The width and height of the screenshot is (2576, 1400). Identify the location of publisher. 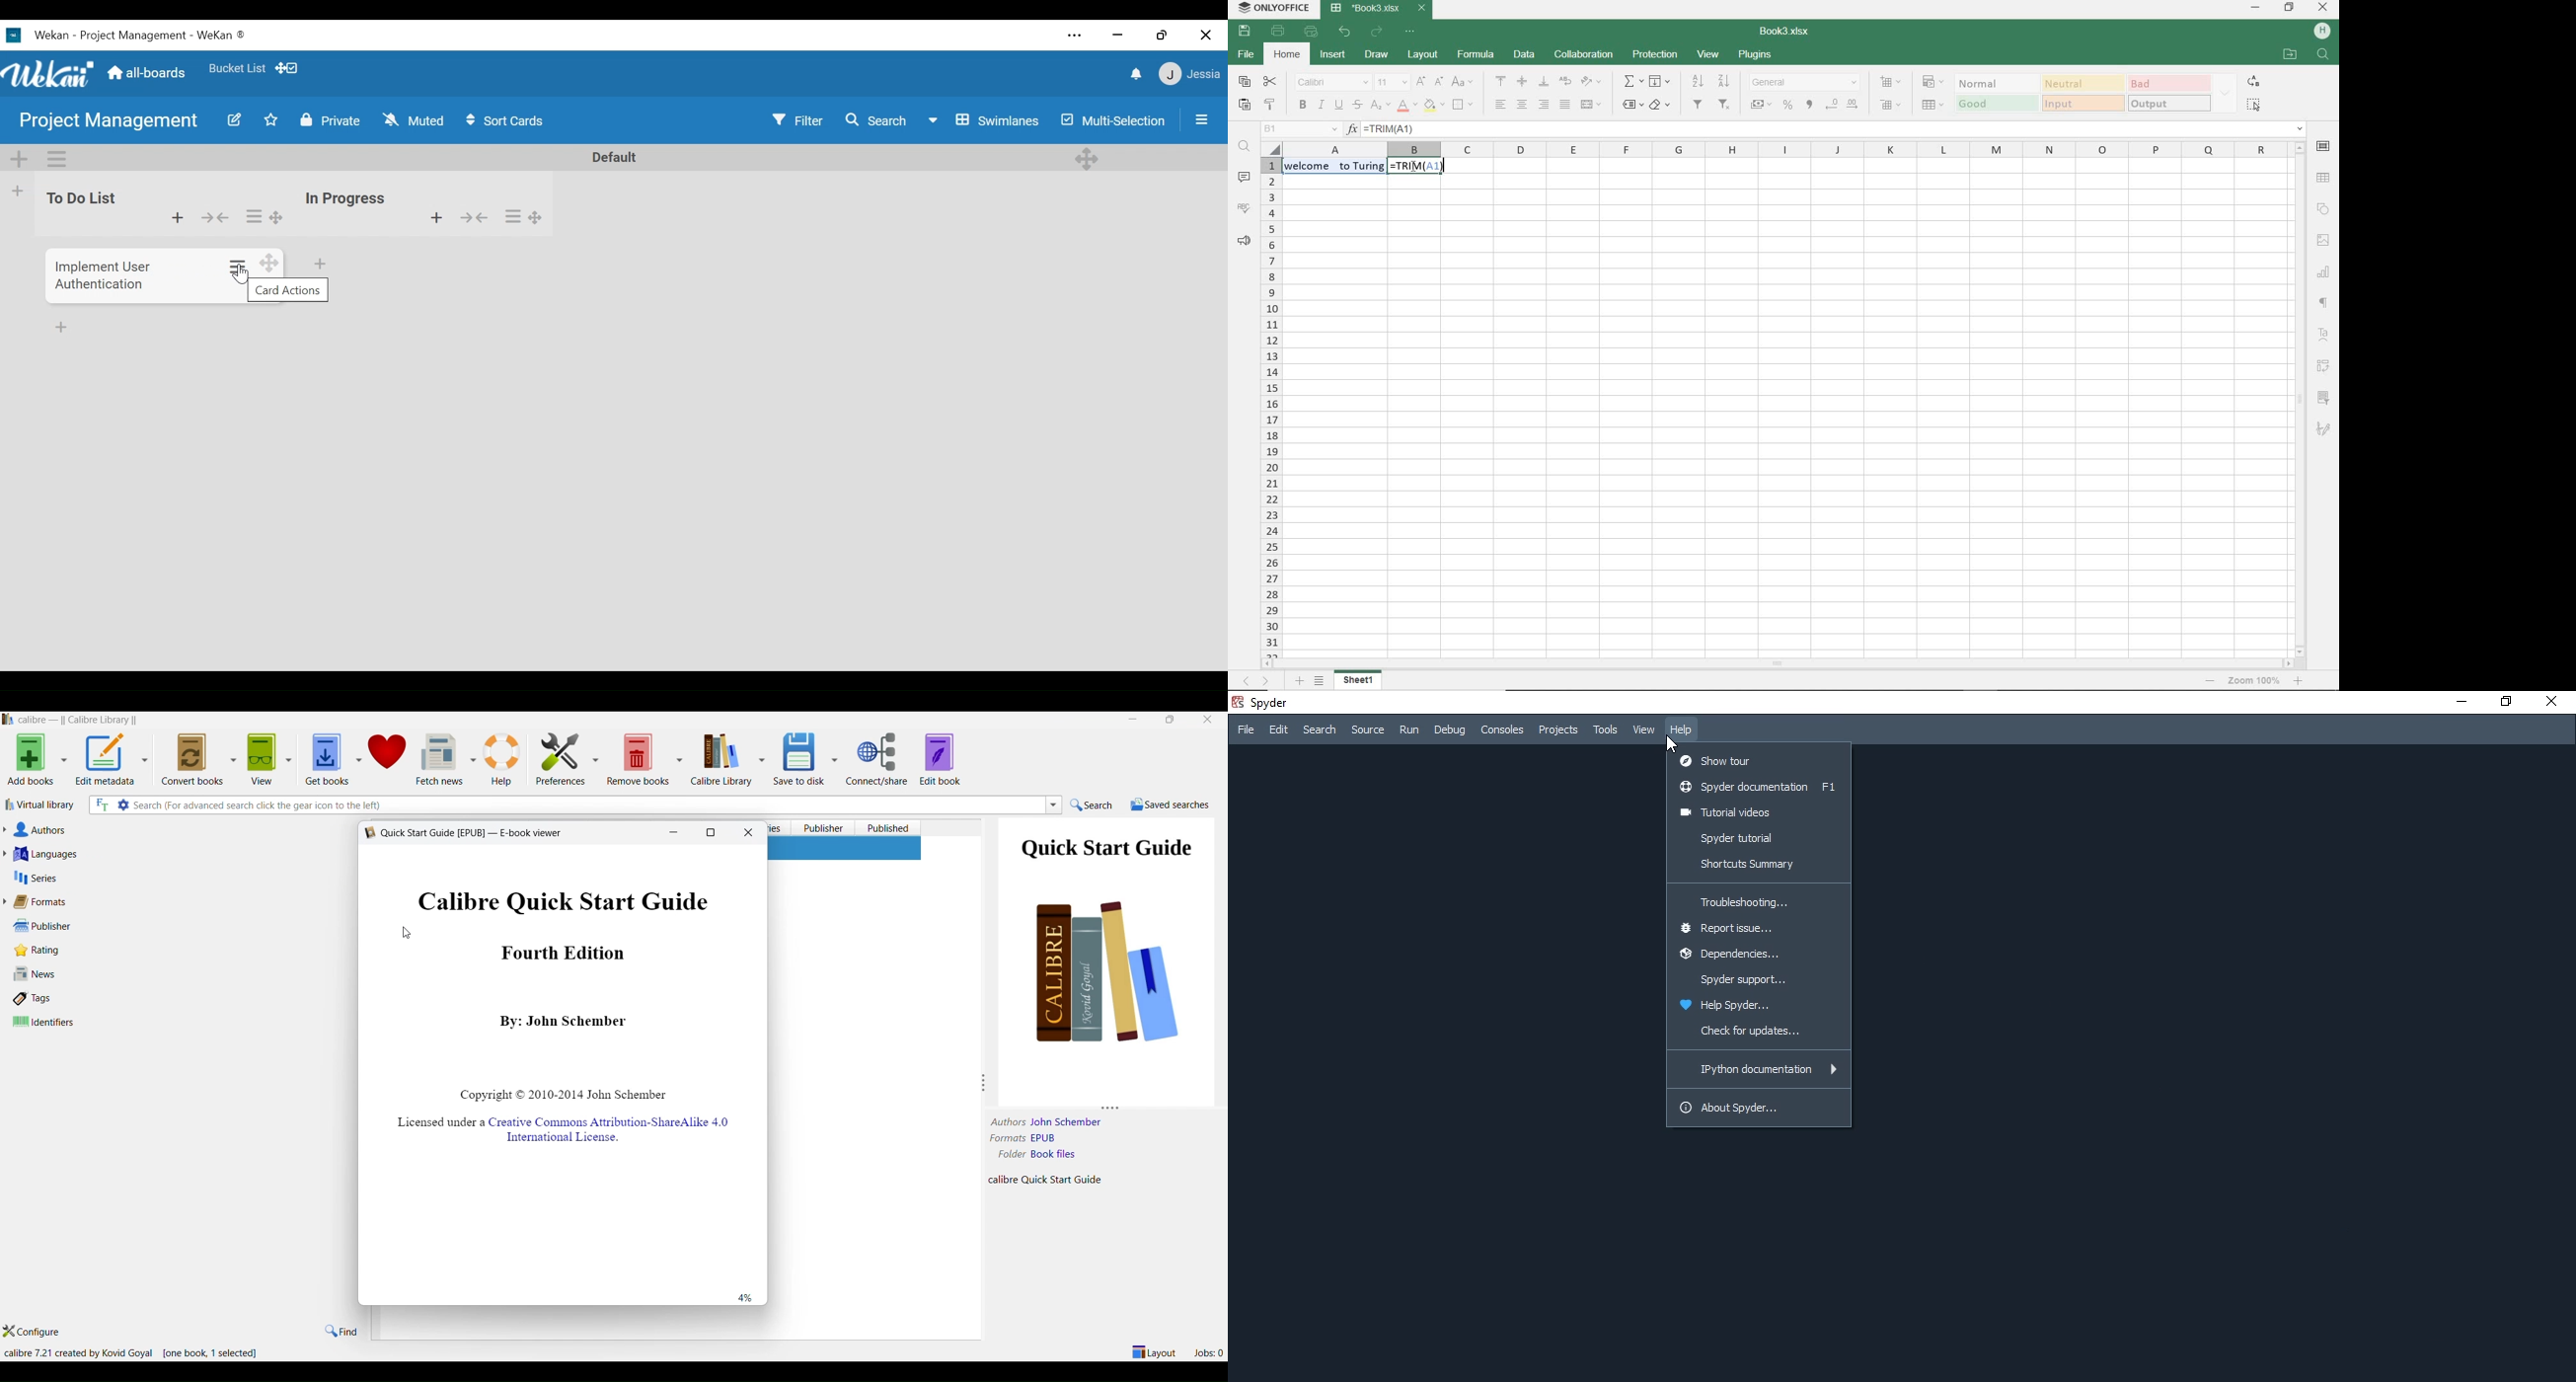
(823, 827).